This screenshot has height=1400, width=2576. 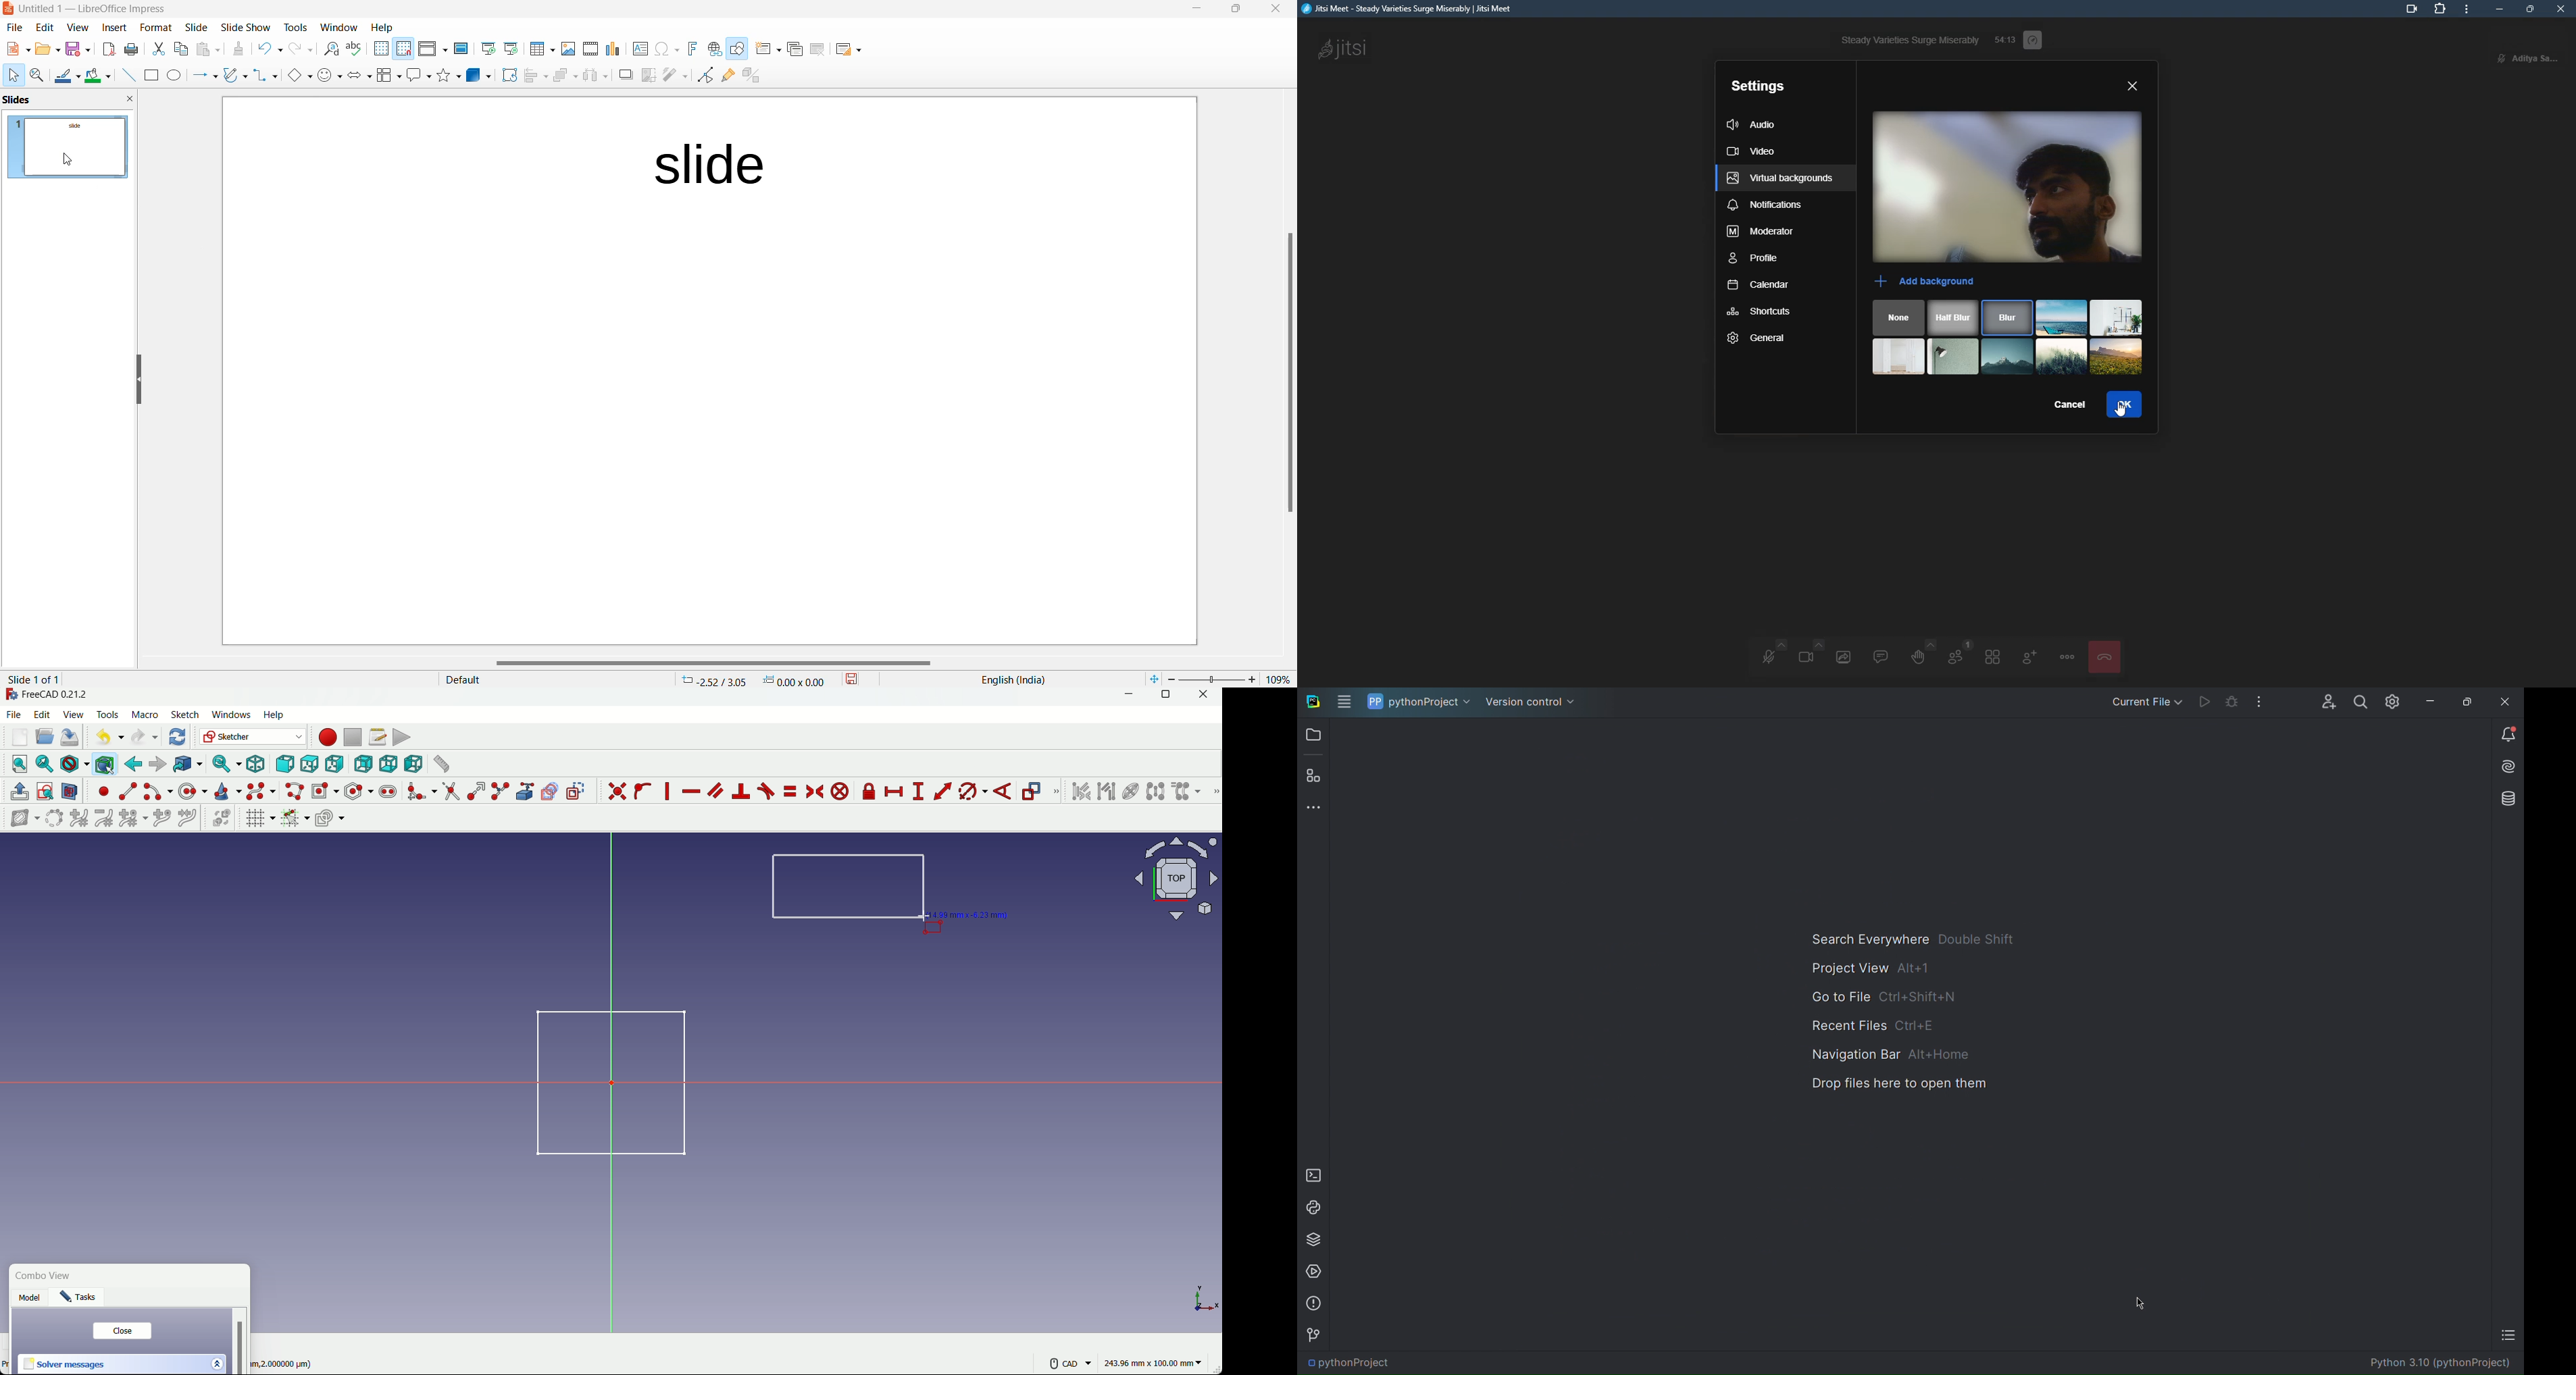 What do you see at coordinates (2068, 657) in the screenshot?
I see `more actions` at bounding box center [2068, 657].